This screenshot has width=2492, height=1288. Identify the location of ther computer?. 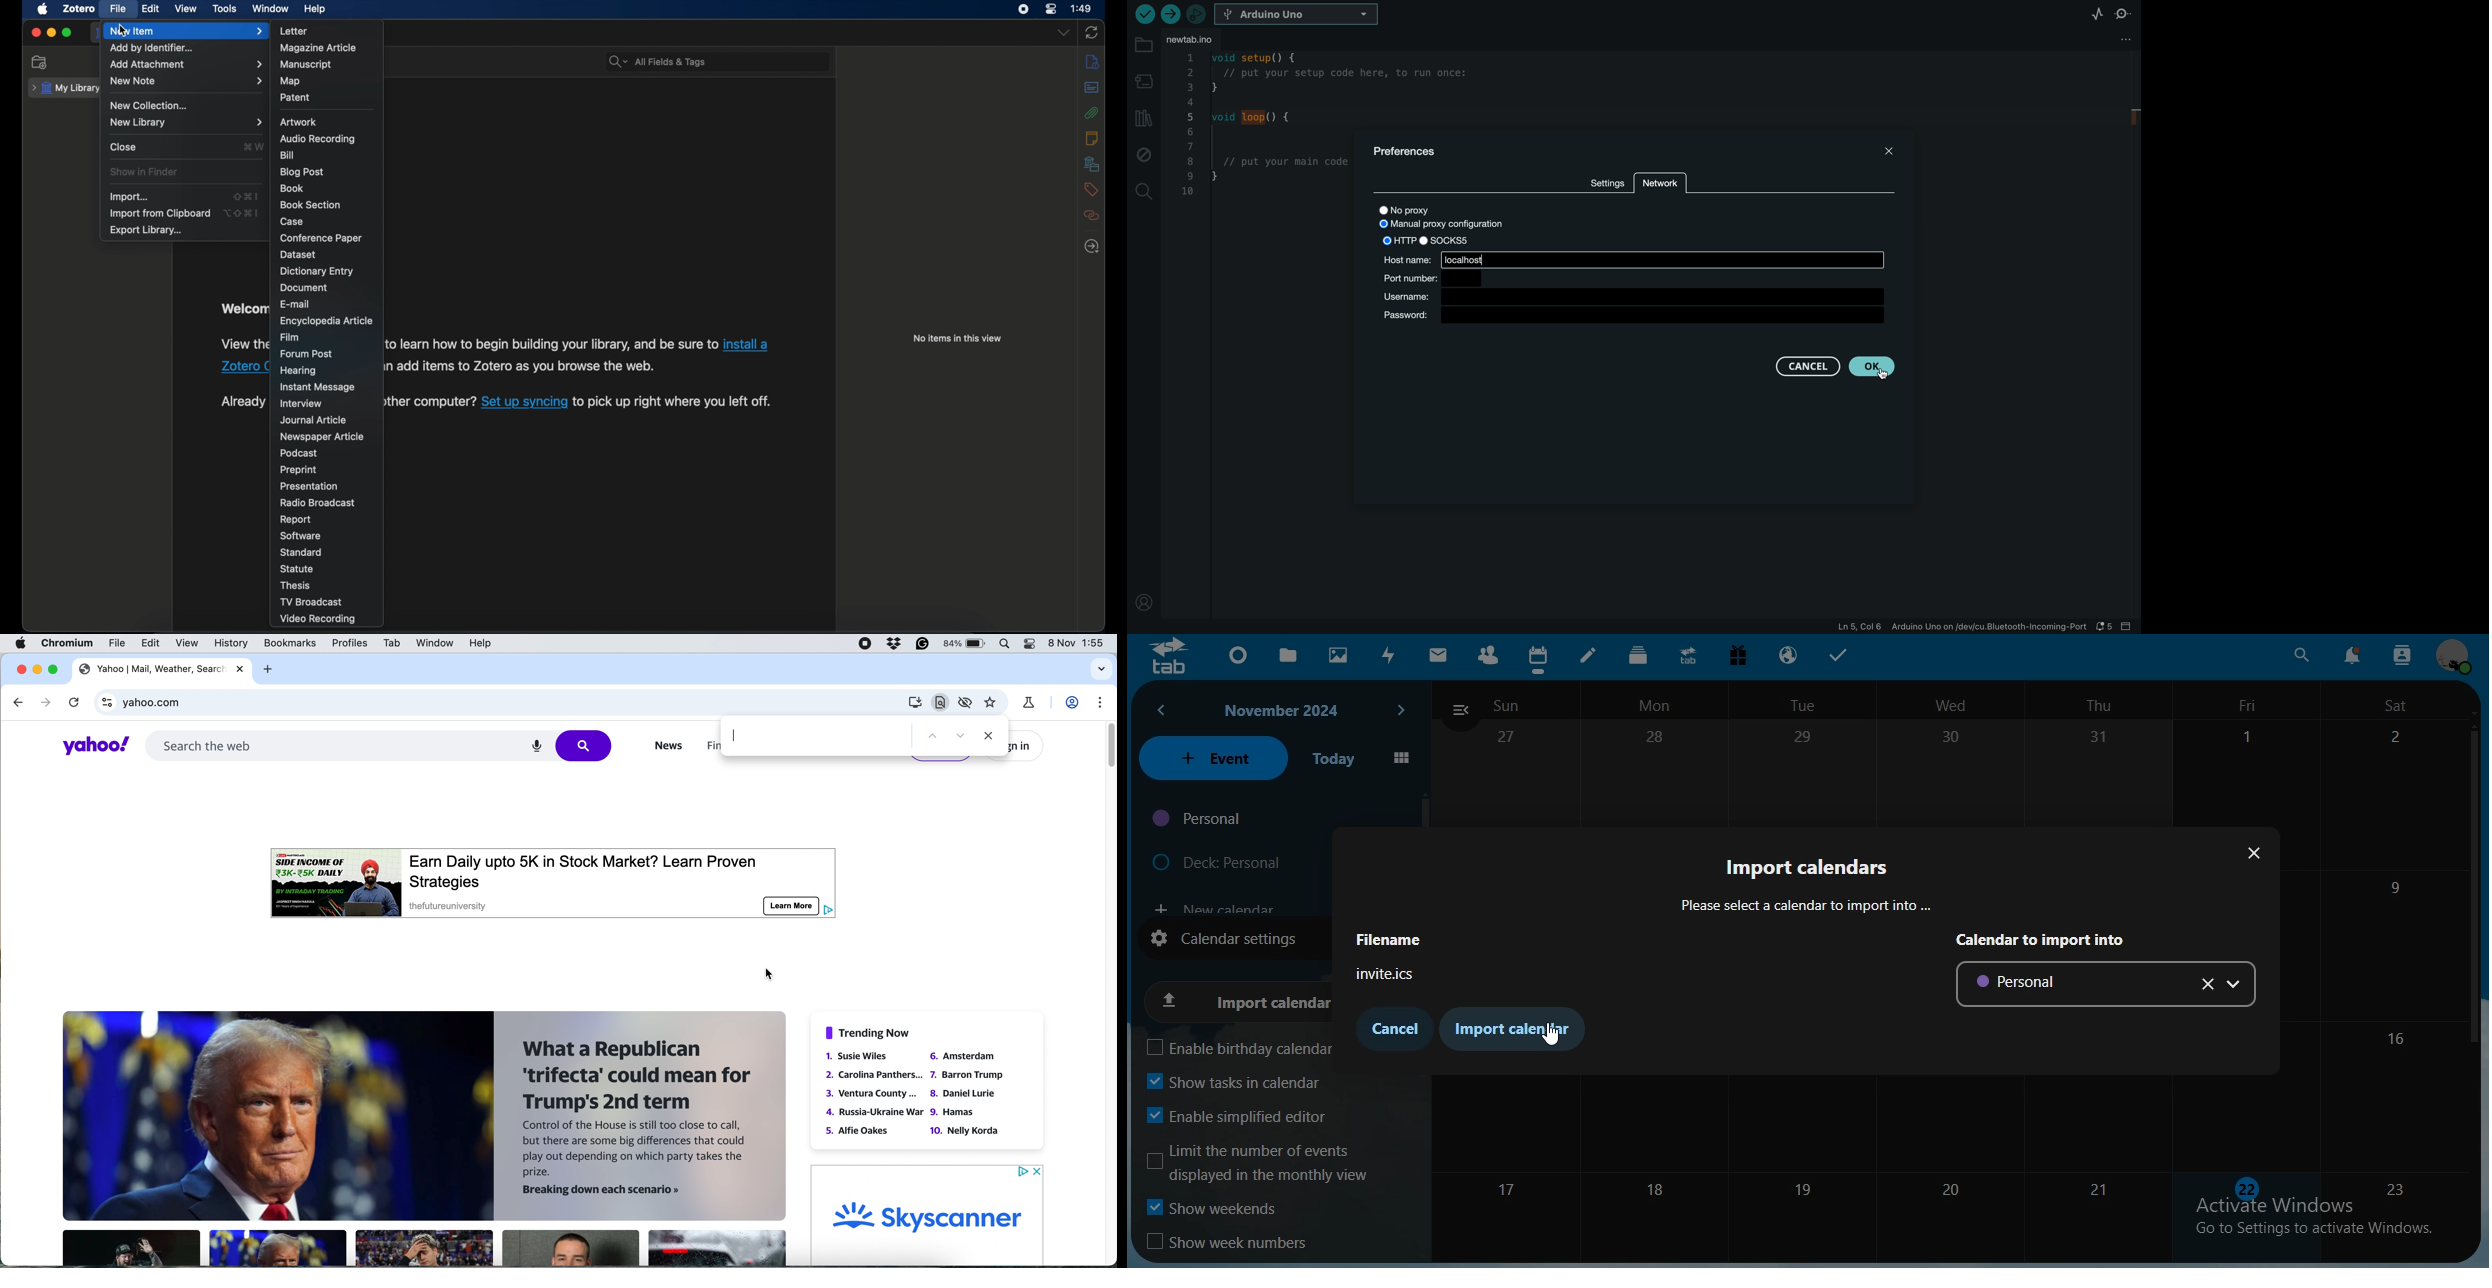
(431, 402).